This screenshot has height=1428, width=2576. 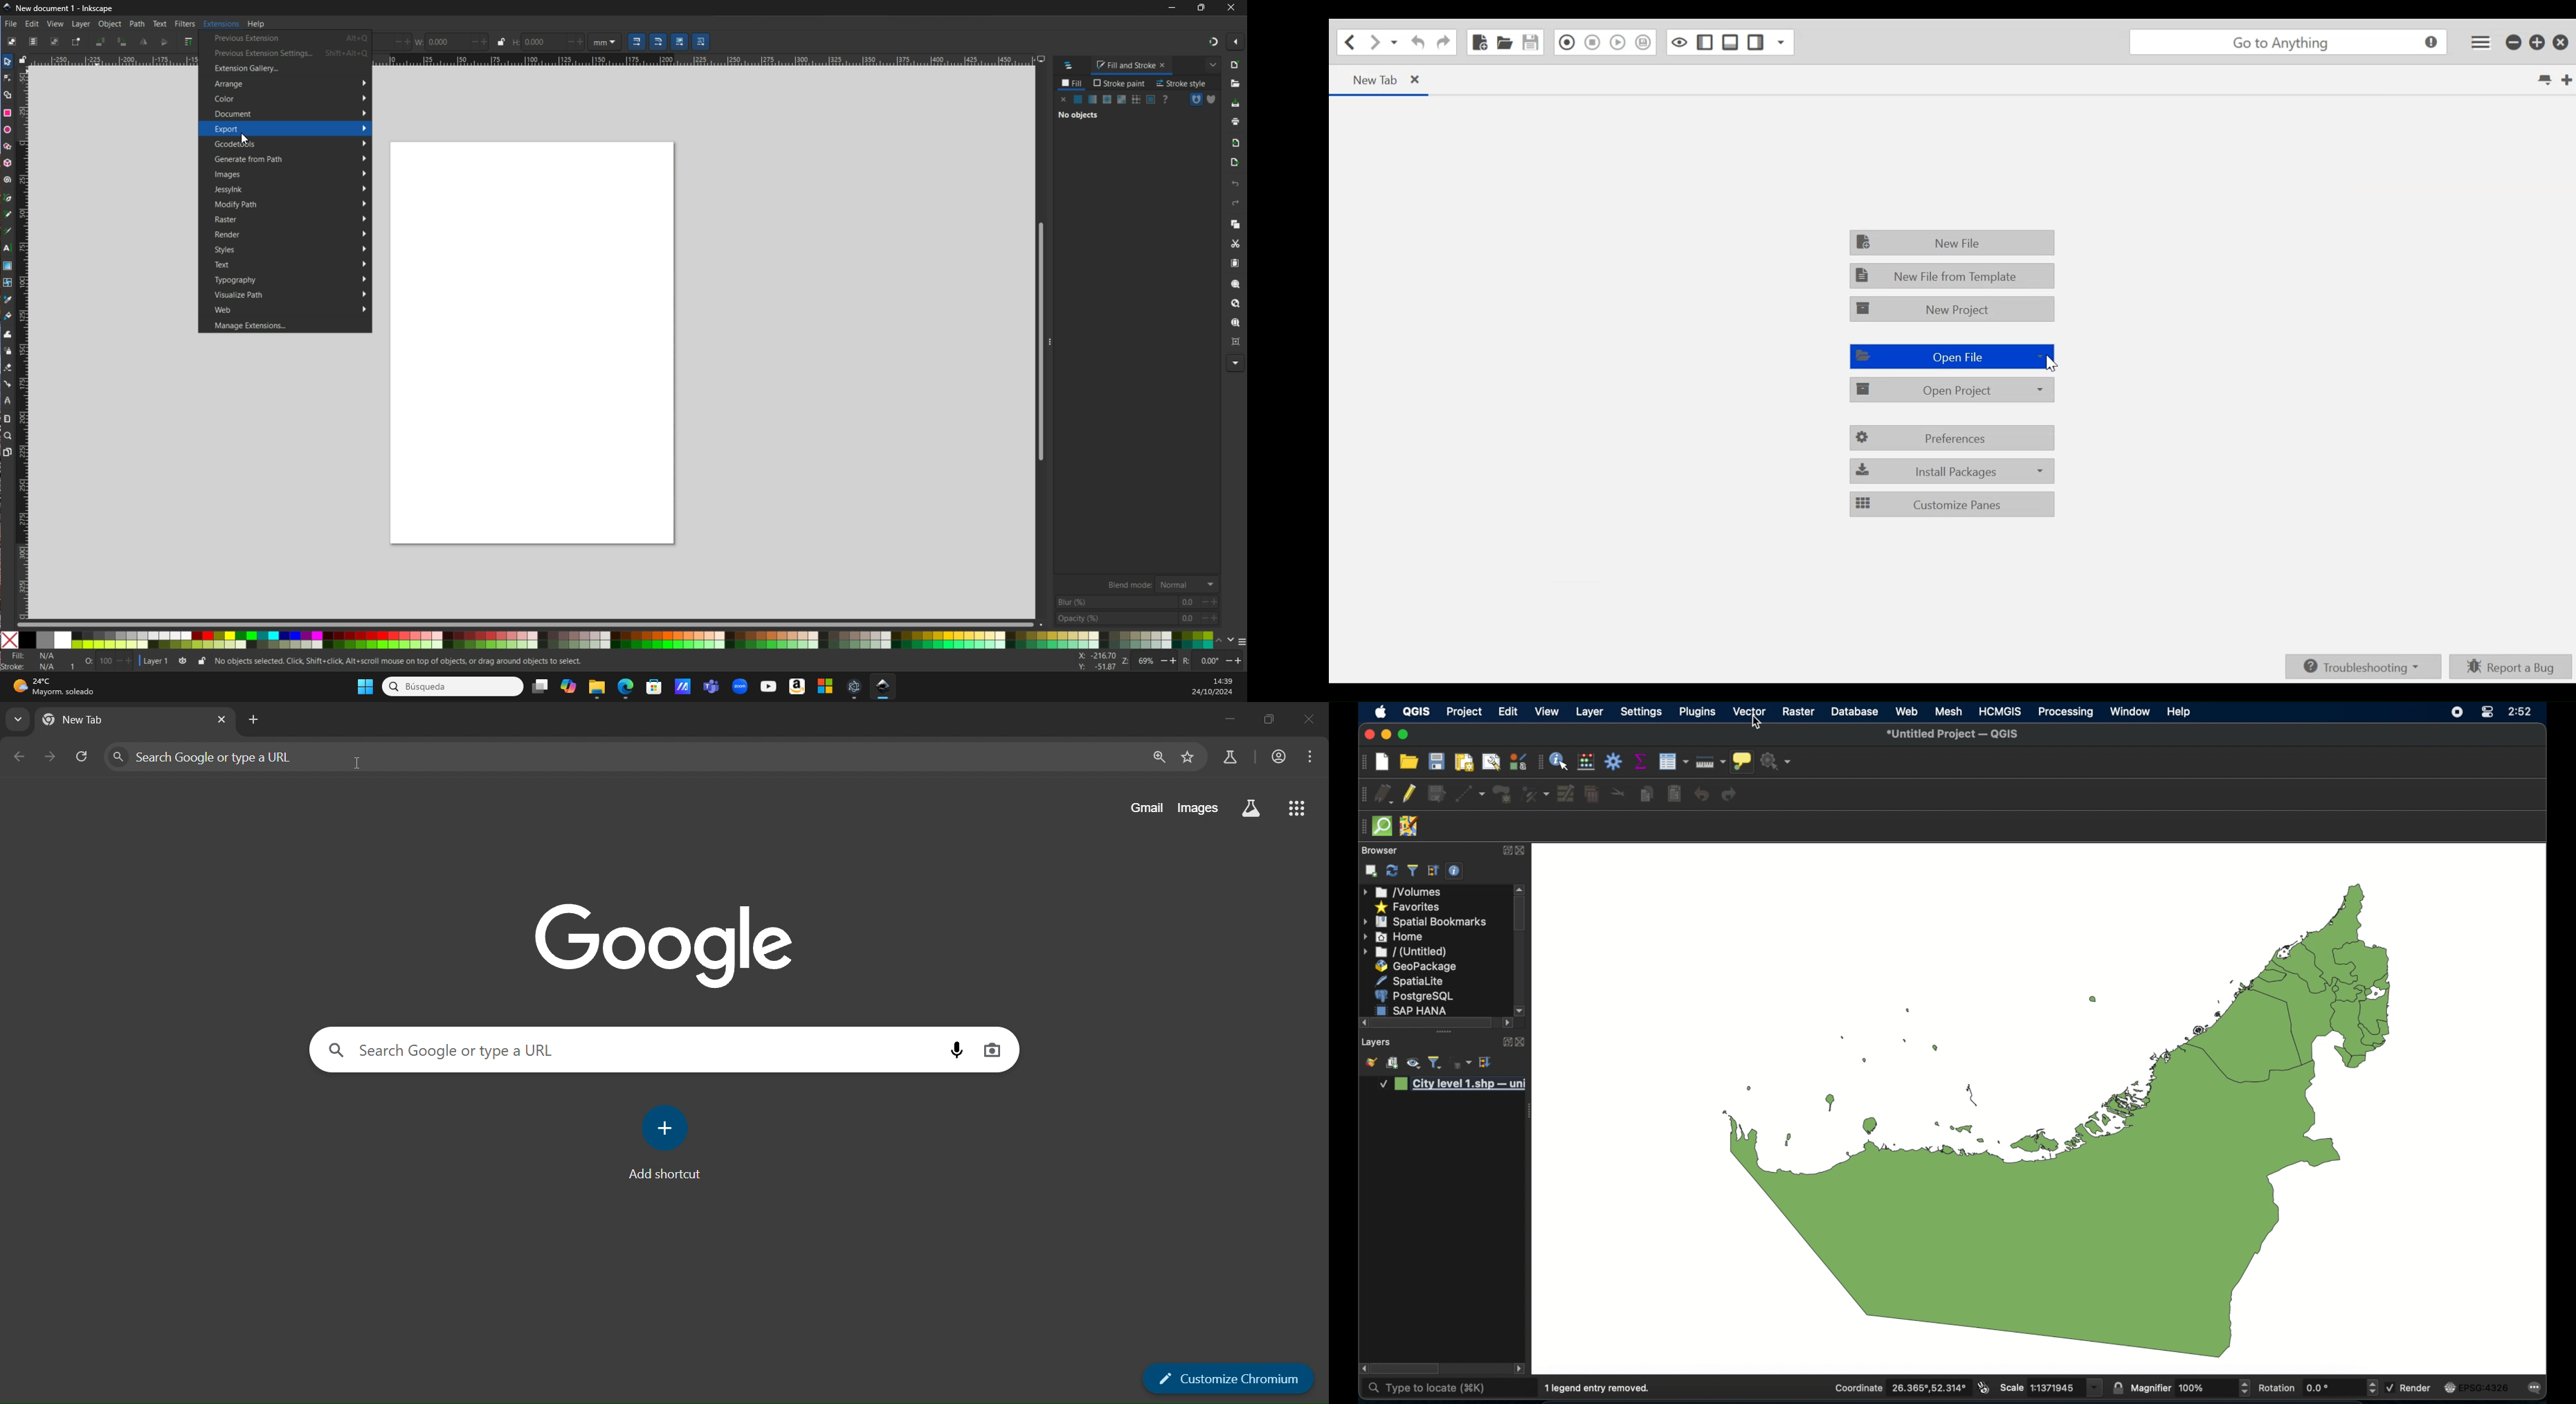 What do you see at coordinates (161, 23) in the screenshot?
I see `Text` at bounding box center [161, 23].